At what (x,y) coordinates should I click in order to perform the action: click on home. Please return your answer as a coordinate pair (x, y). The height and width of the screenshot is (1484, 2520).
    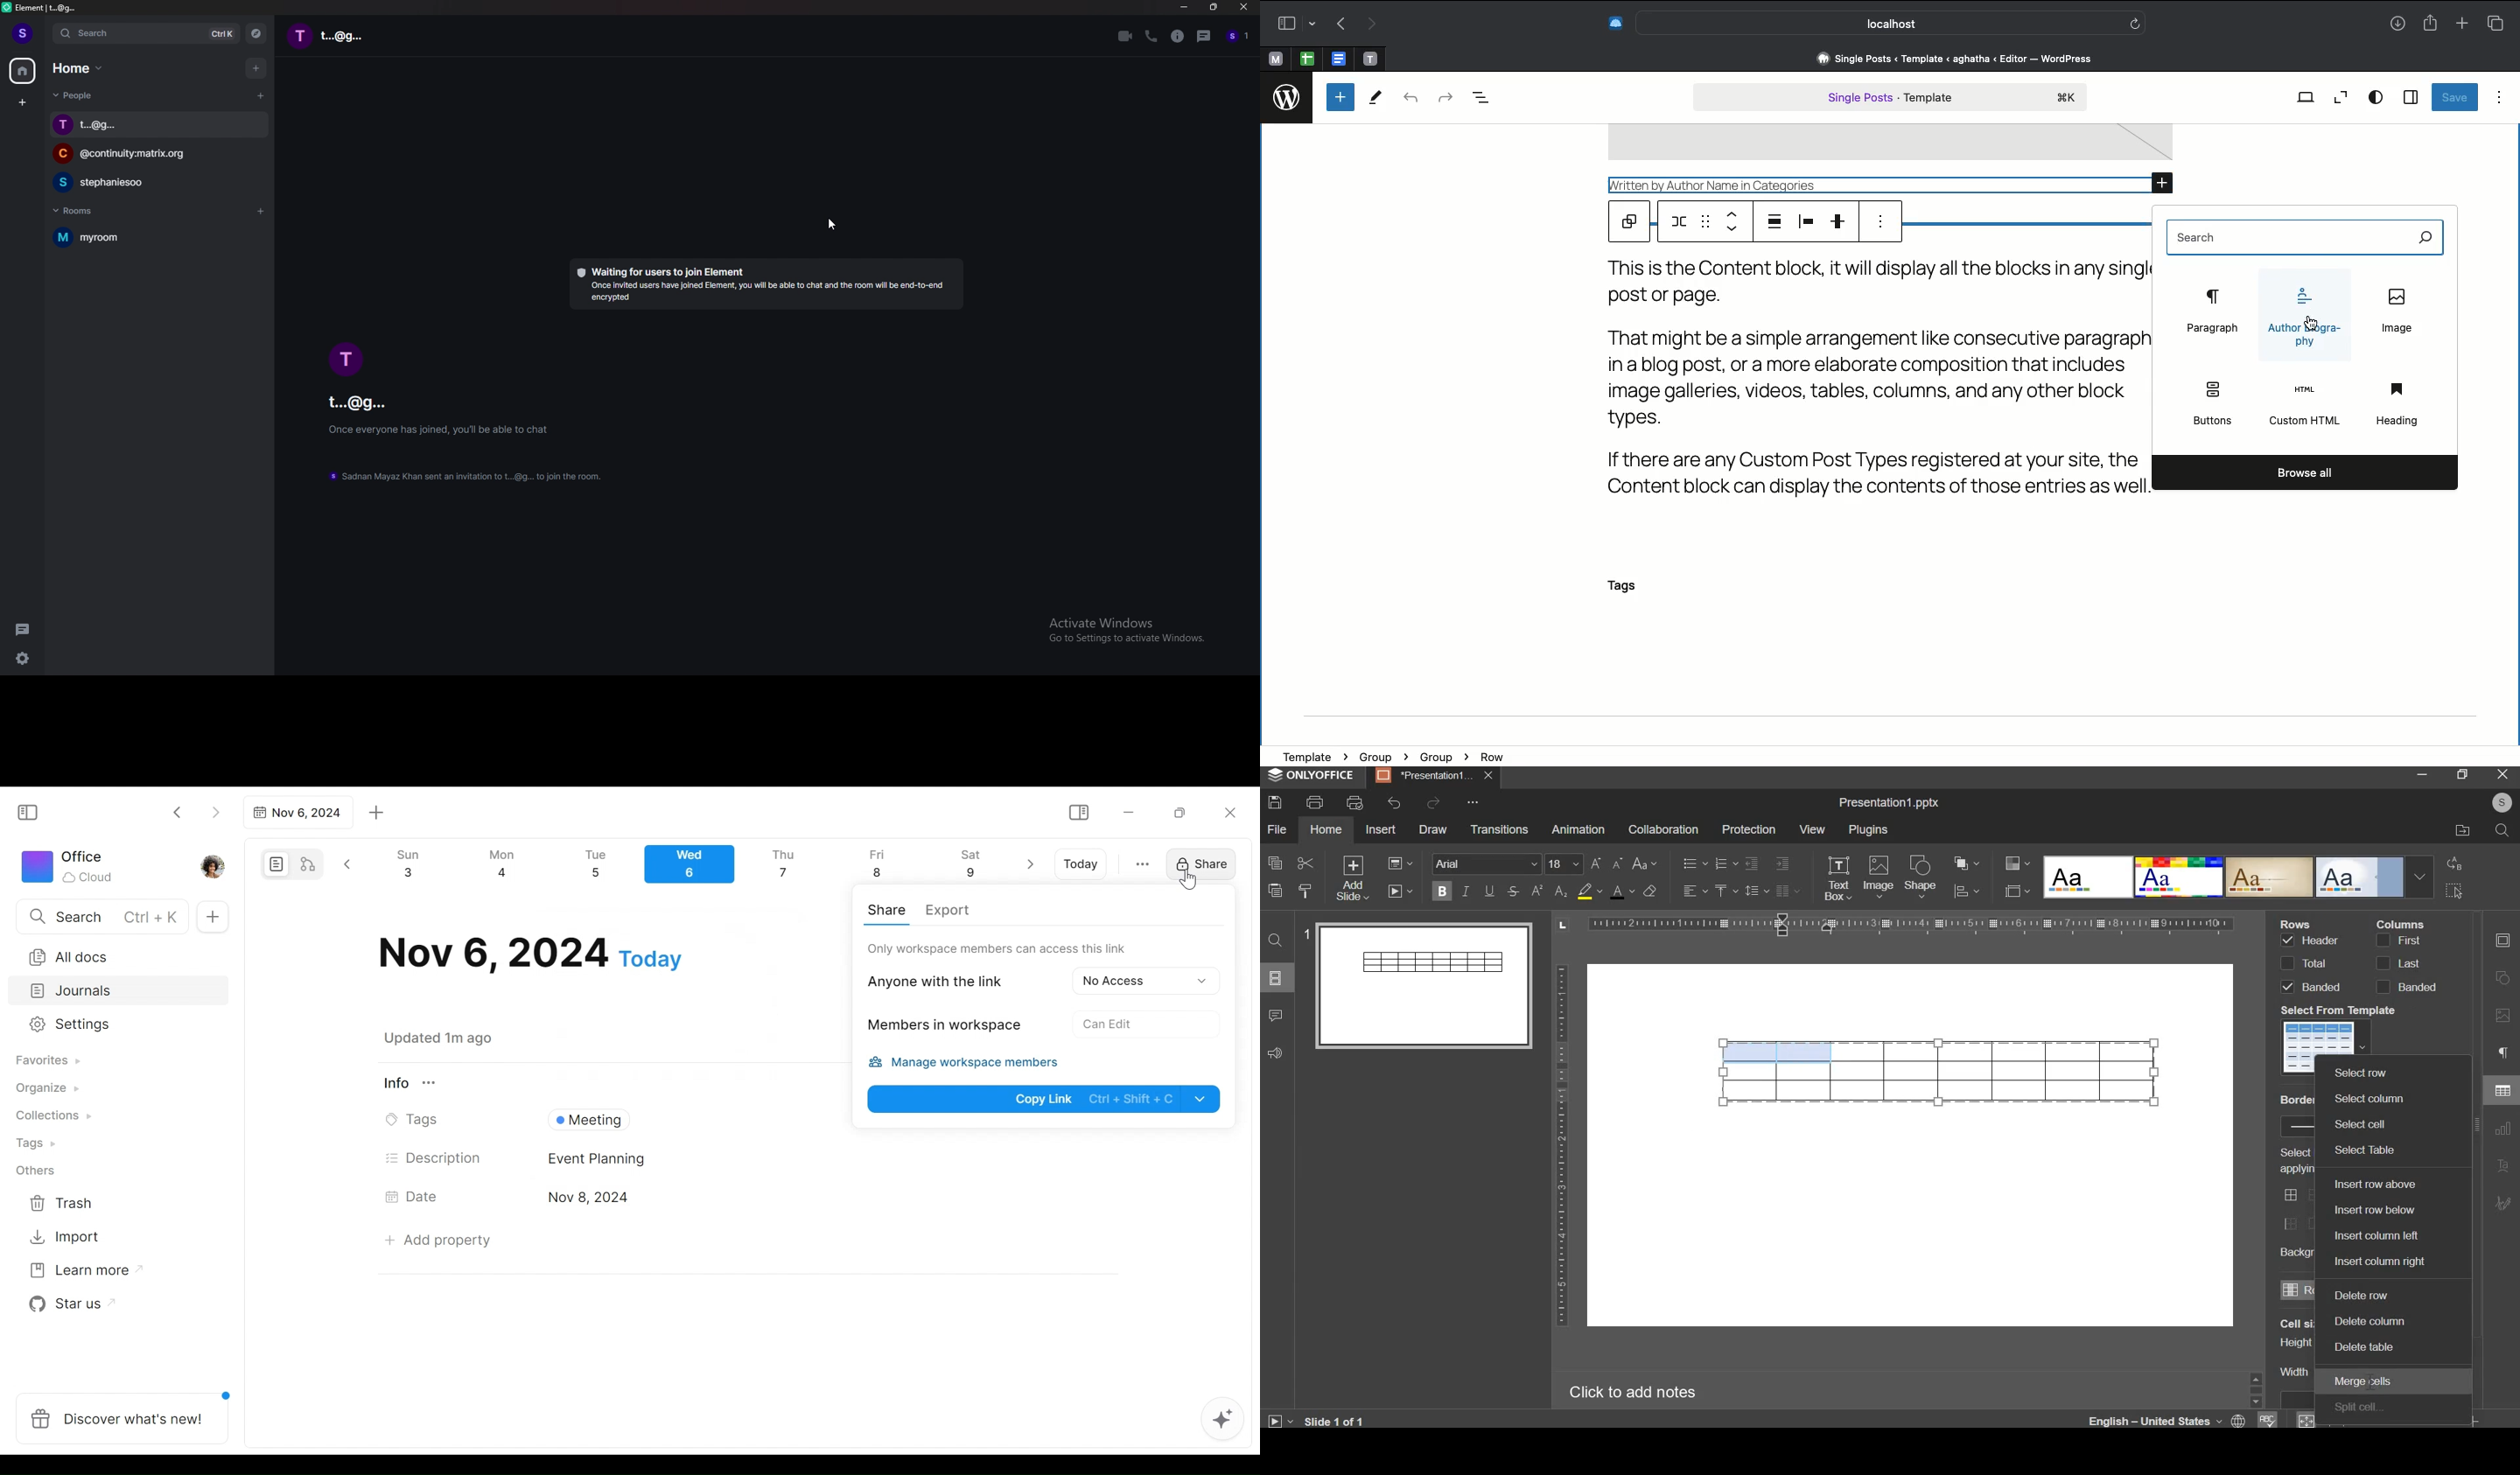
    Looking at the image, I should click on (23, 70).